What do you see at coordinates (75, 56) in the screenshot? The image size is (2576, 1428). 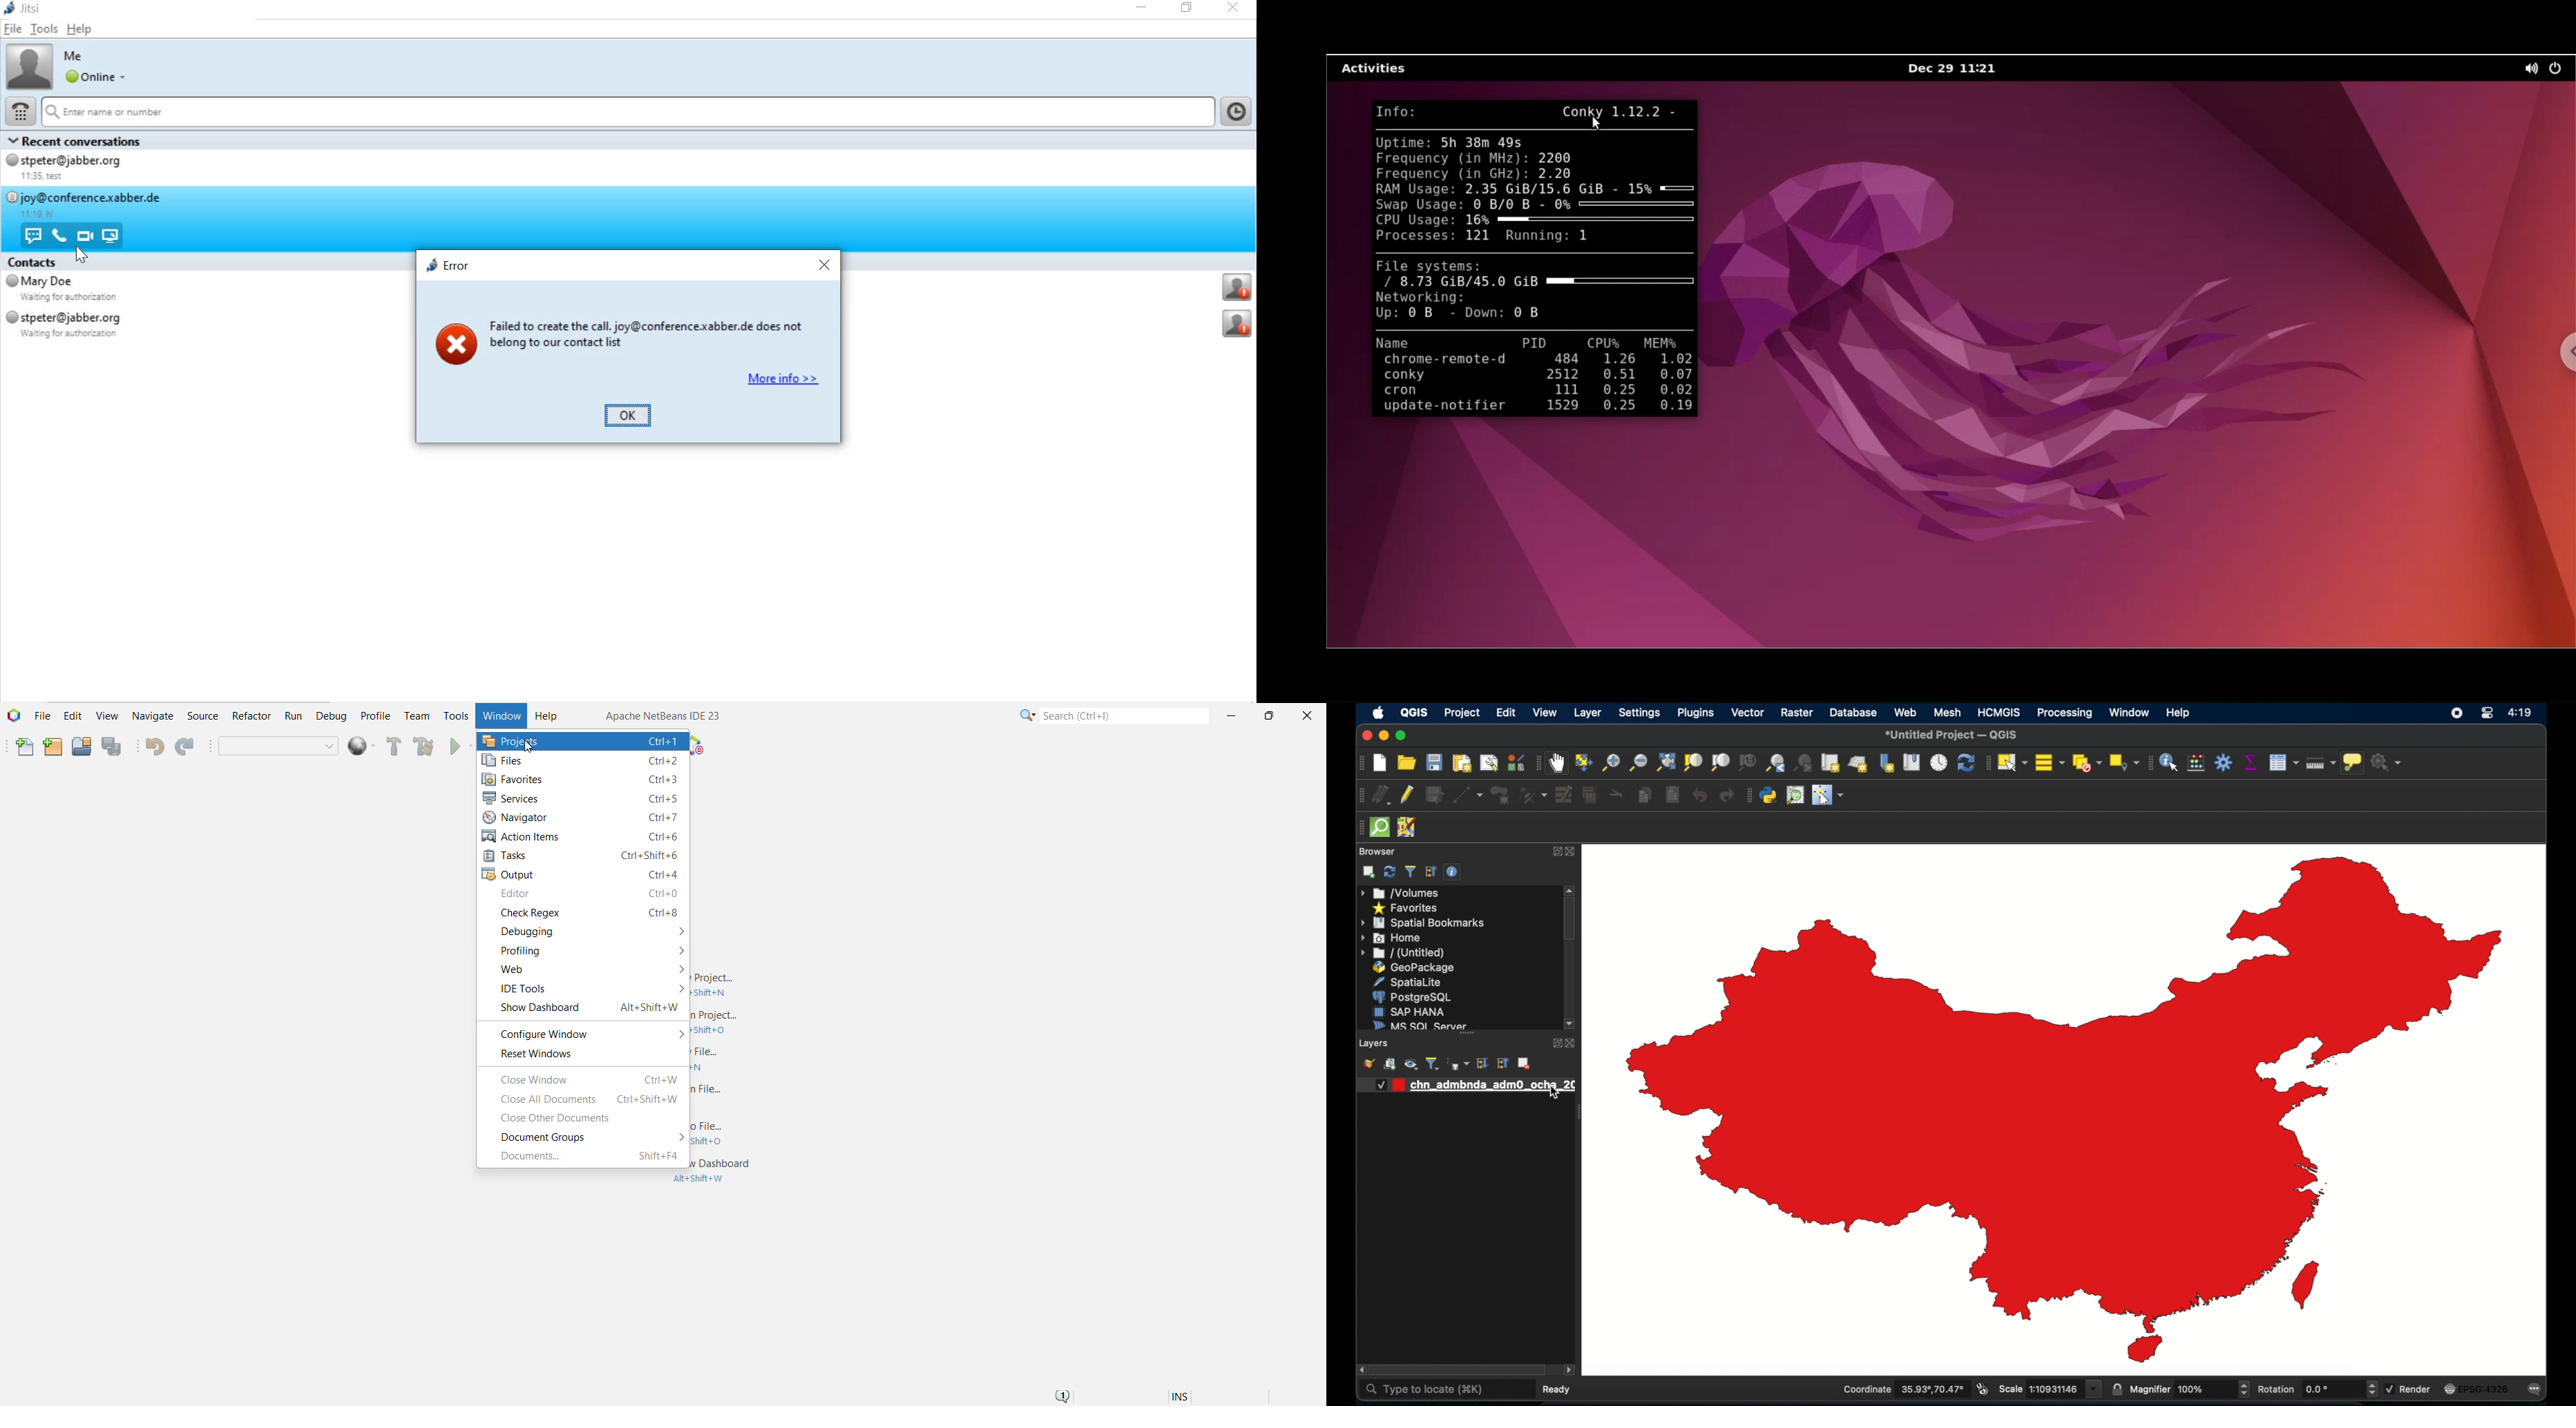 I see `Me` at bounding box center [75, 56].